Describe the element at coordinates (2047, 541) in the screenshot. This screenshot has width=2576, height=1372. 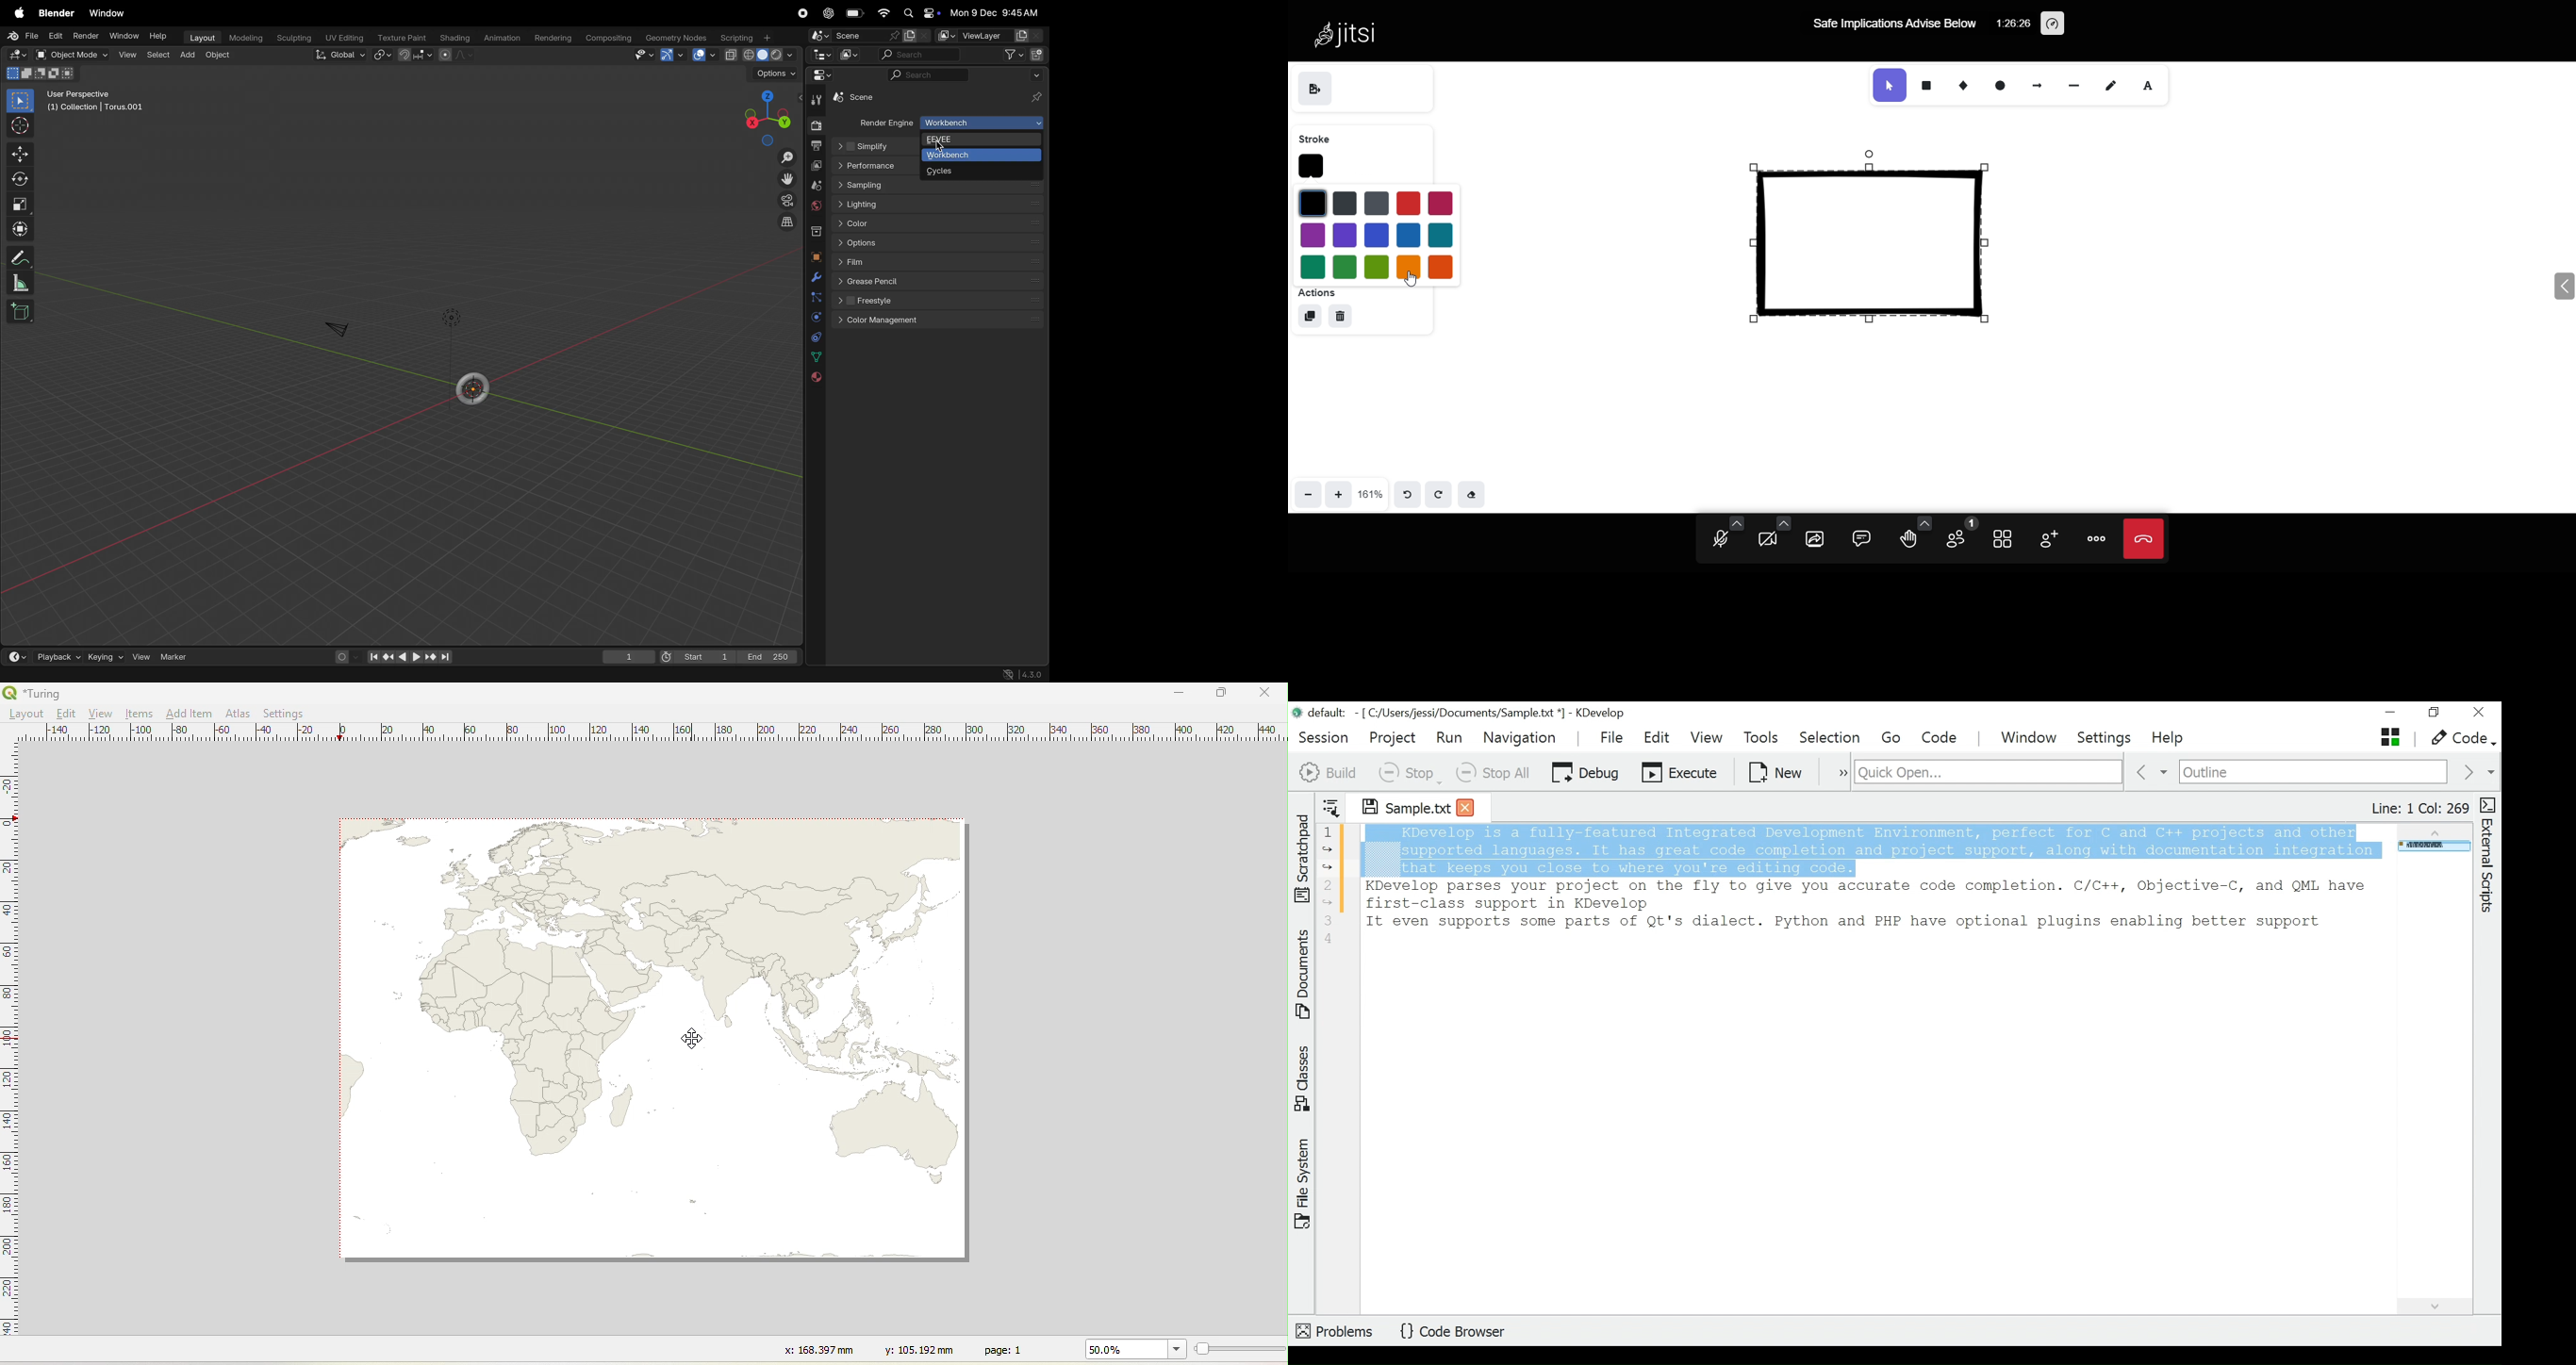
I see `invite participants` at that location.